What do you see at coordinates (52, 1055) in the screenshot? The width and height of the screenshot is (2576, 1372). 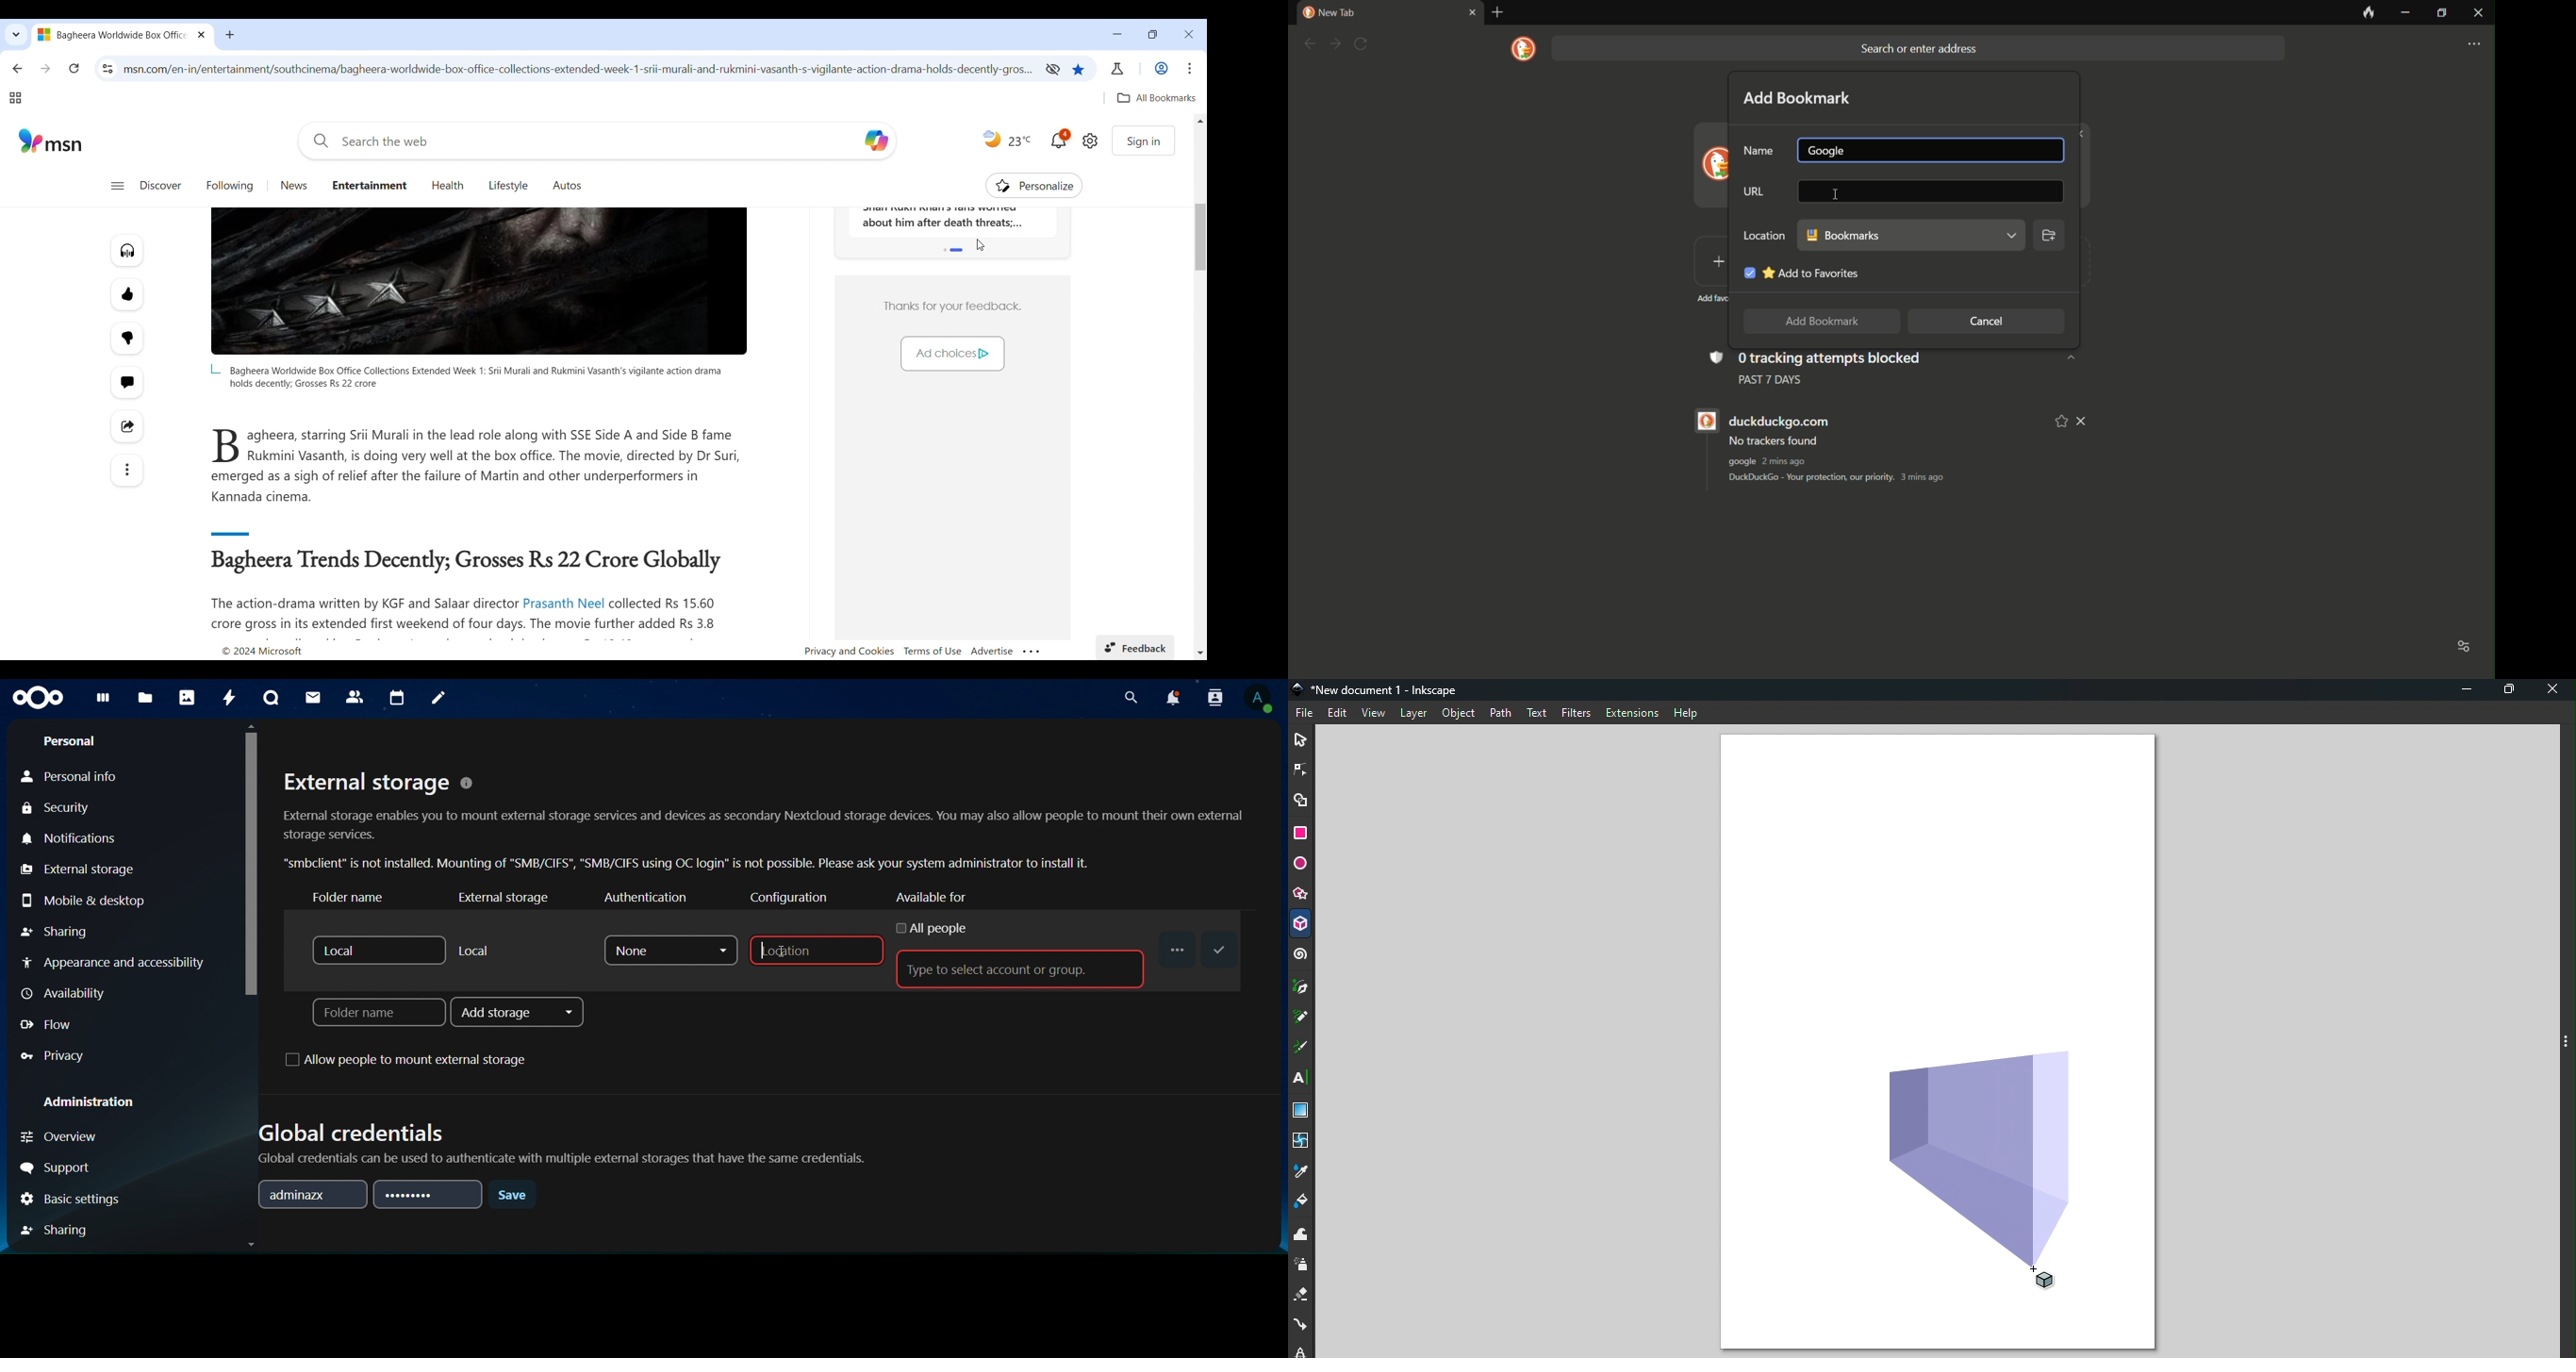 I see `privacy` at bounding box center [52, 1055].